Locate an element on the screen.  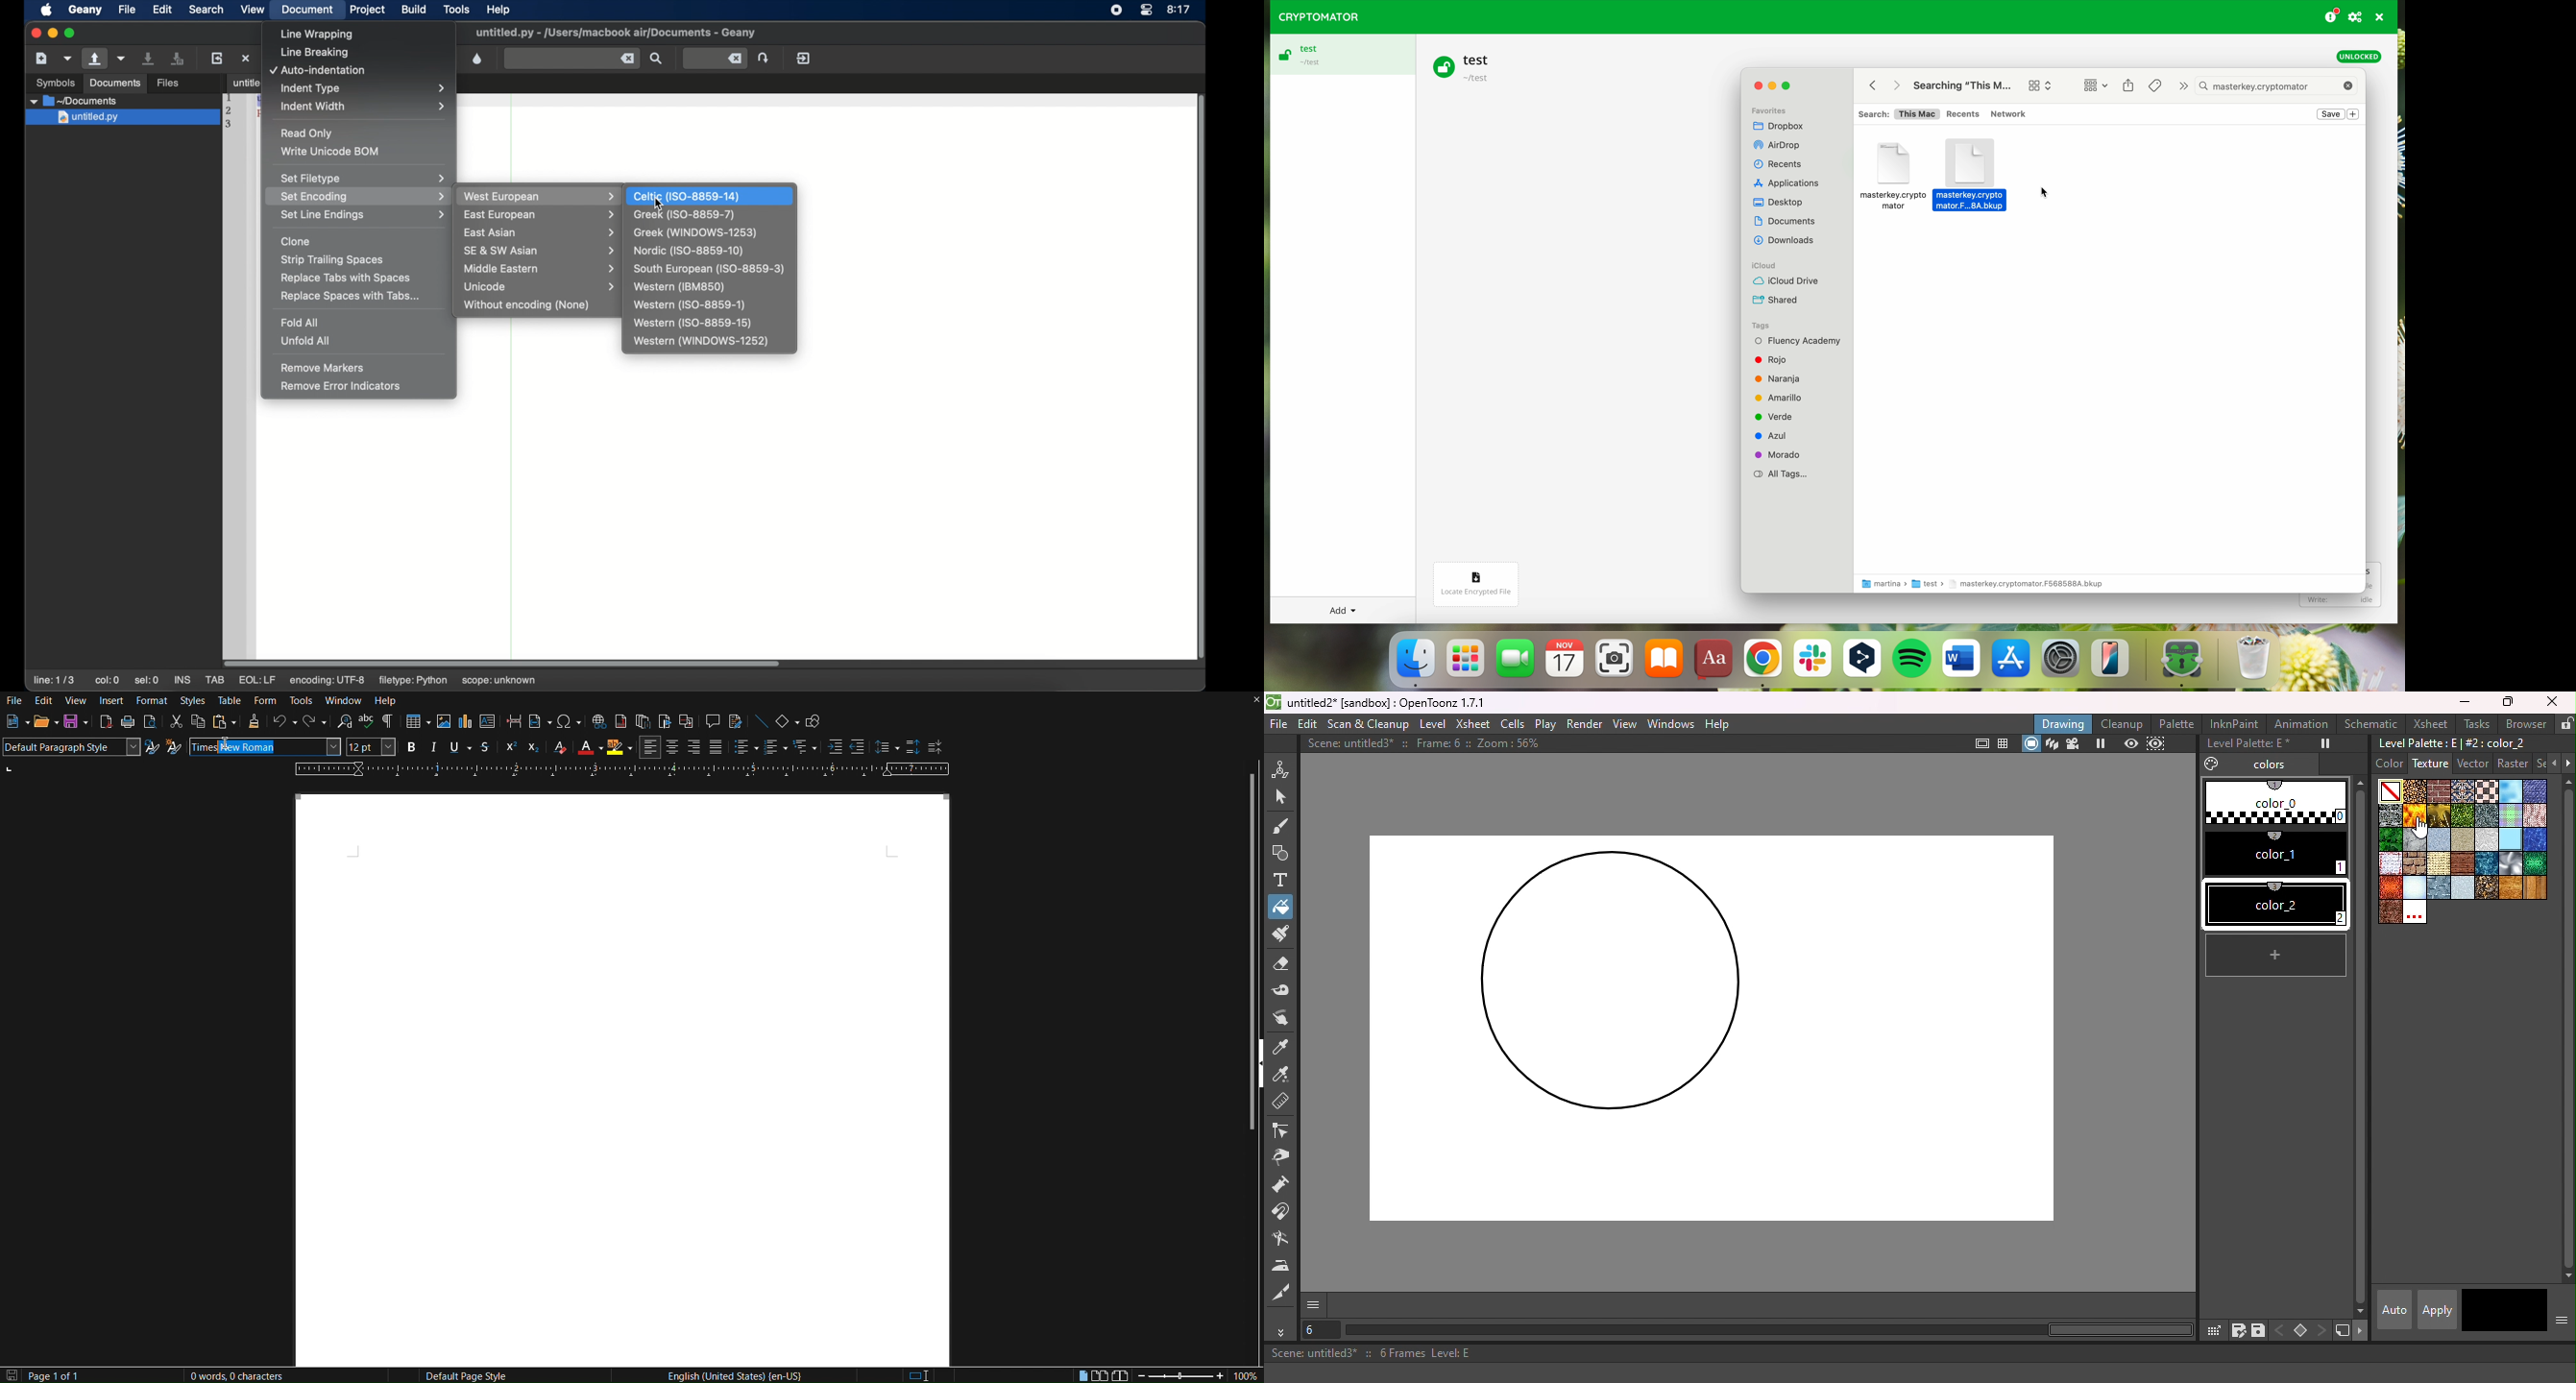
Format is located at coordinates (150, 700).